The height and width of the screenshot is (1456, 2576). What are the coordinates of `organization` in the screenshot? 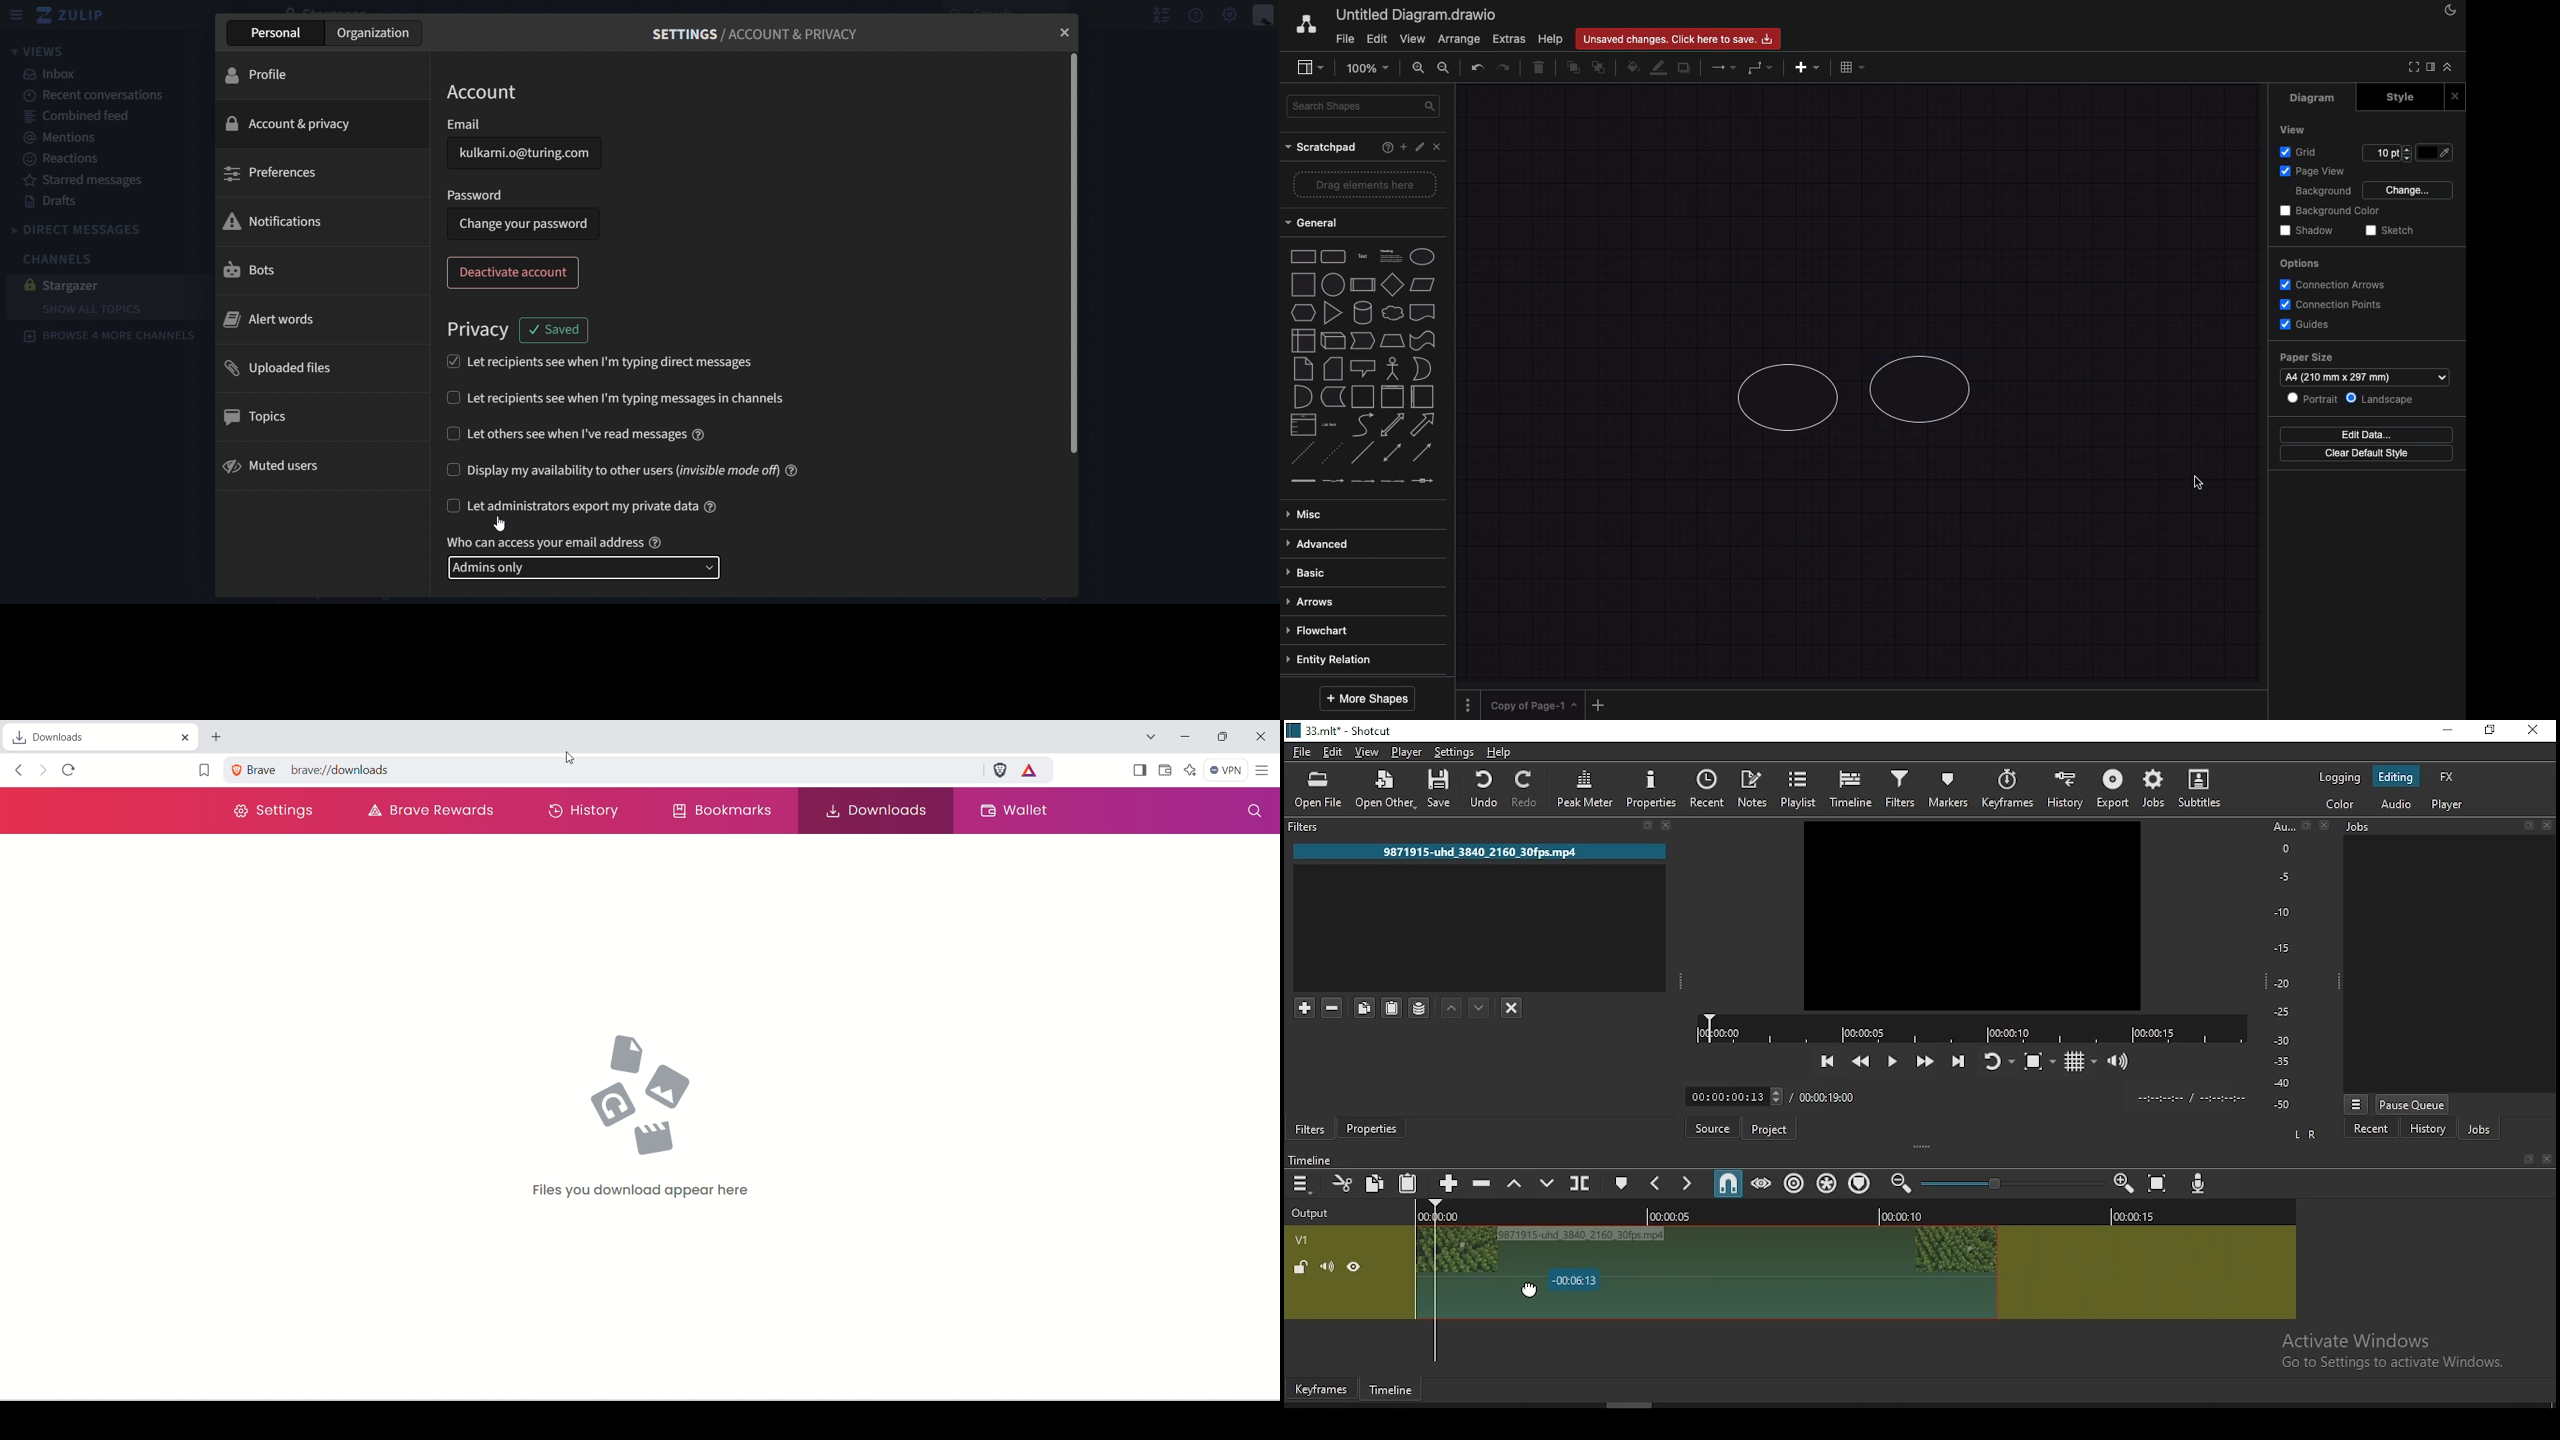 It's located at (372, 34).